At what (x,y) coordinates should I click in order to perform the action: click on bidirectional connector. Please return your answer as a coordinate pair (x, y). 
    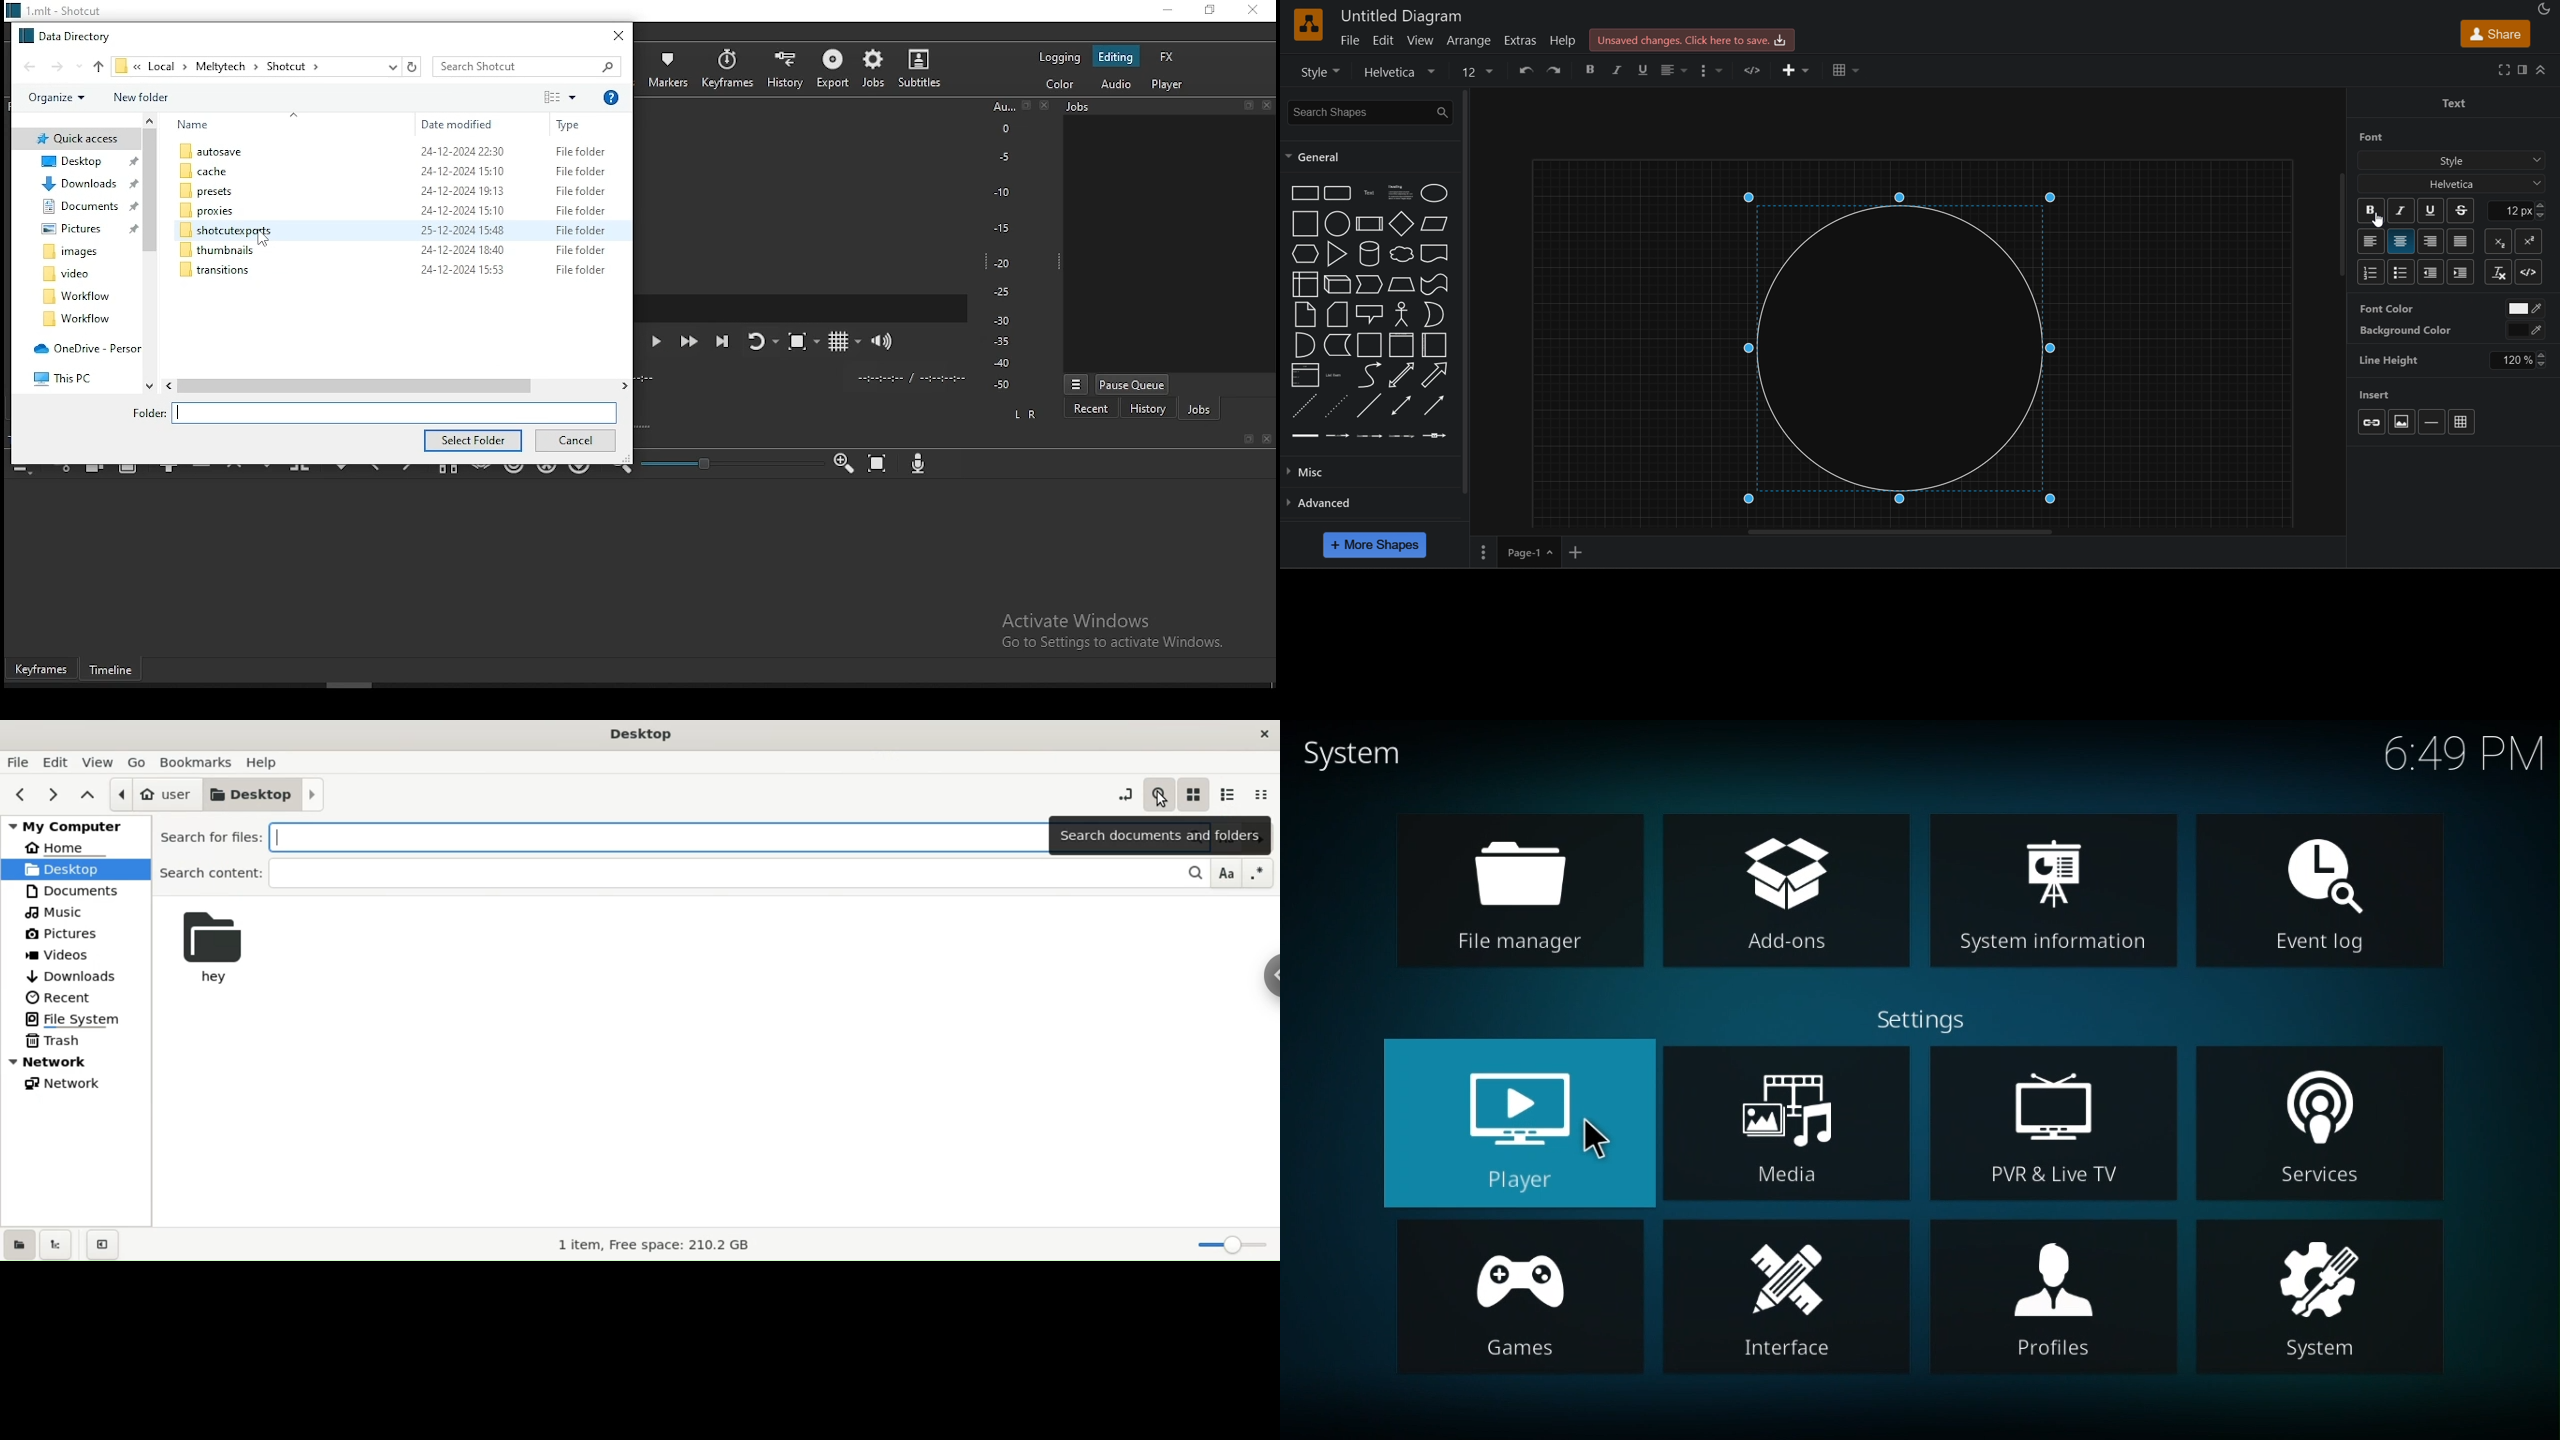
    Looking at the image, I should click on (1403, 407).